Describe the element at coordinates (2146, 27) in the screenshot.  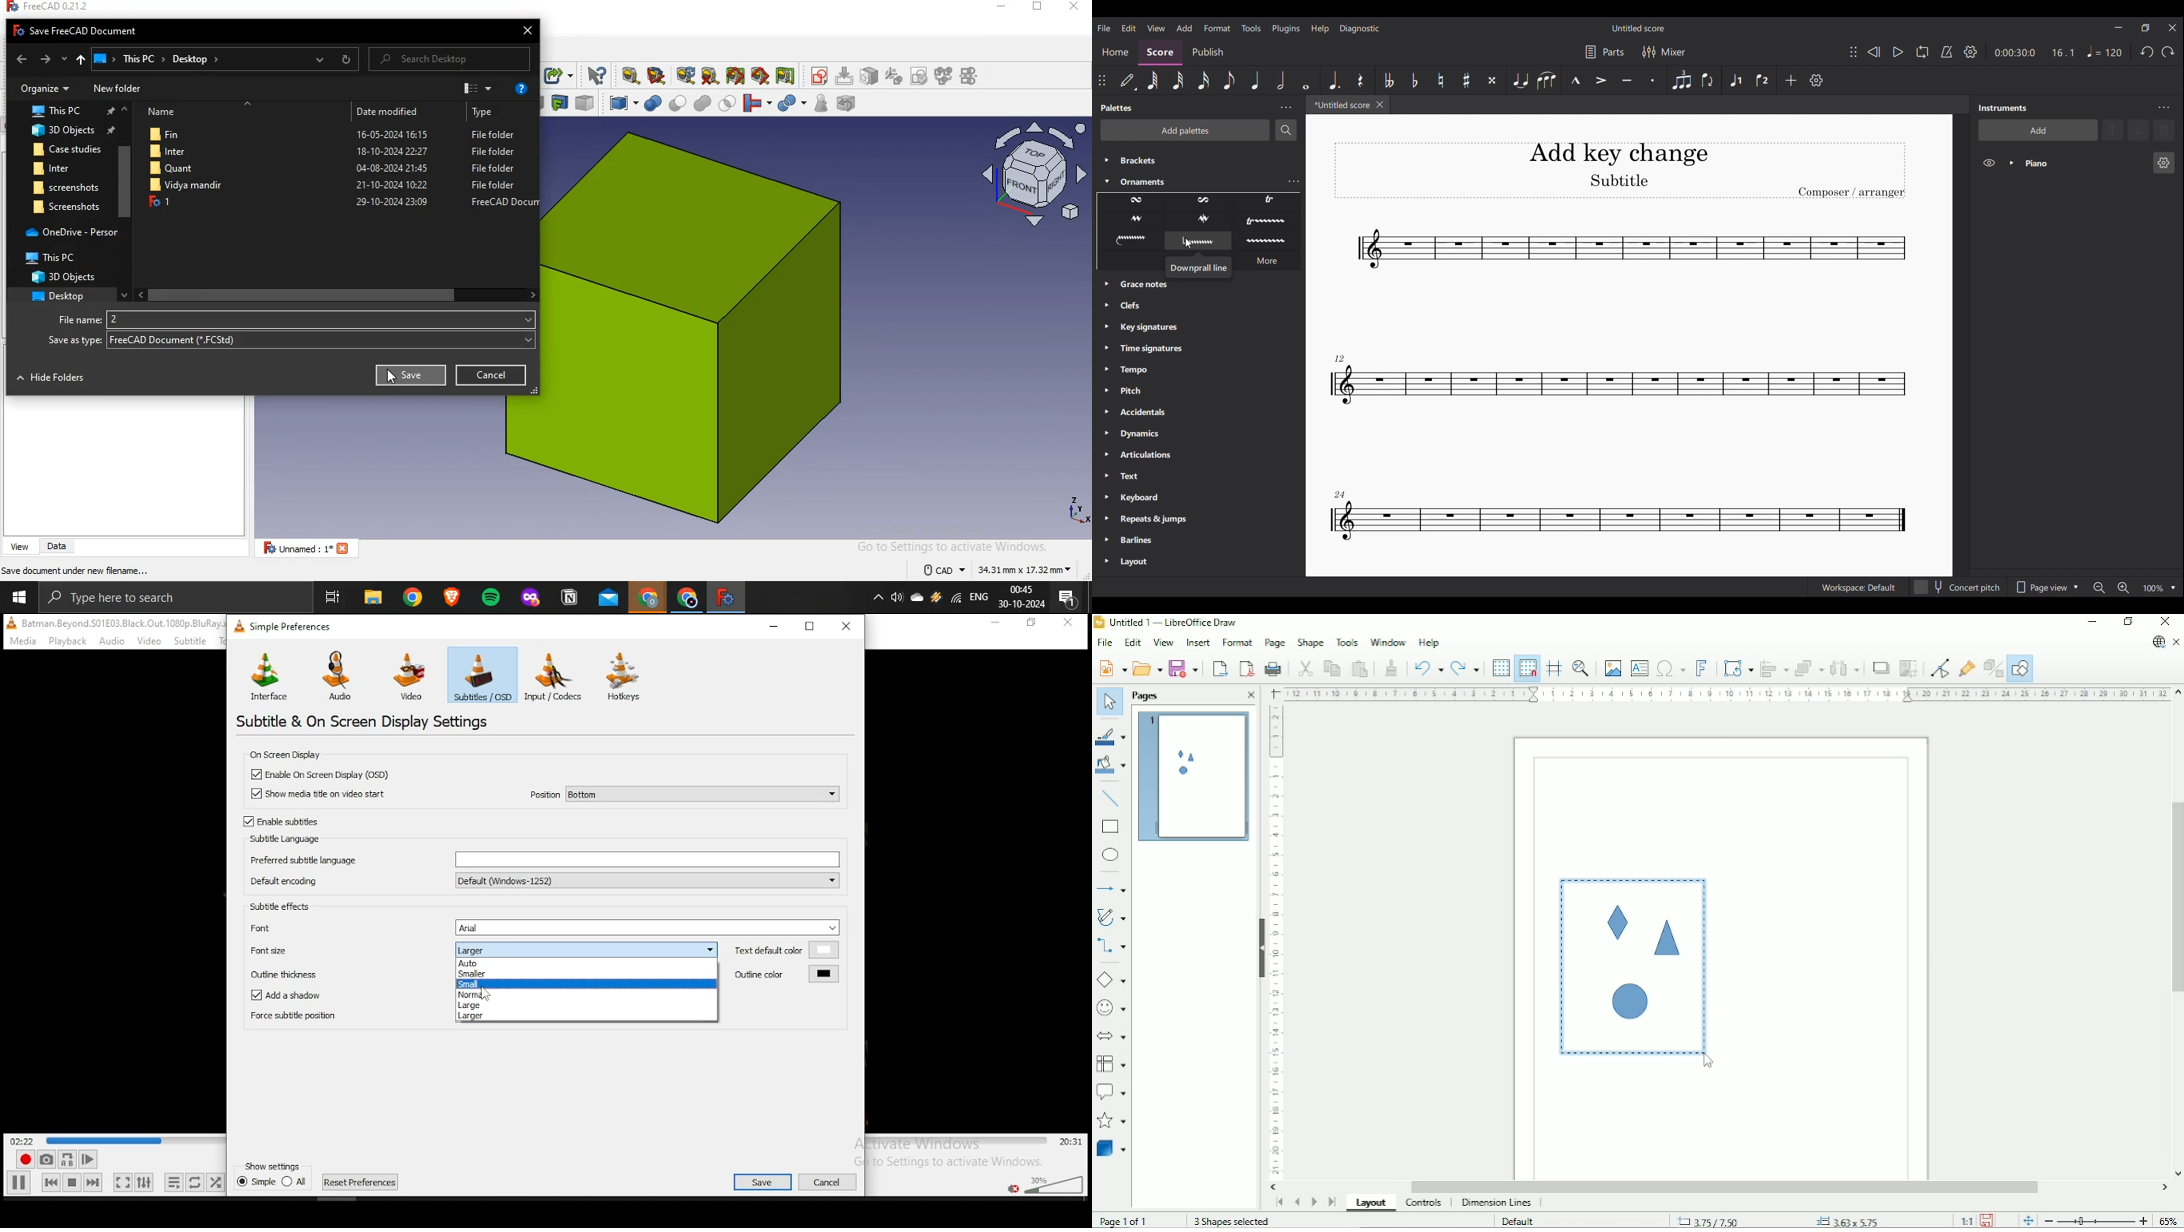
I see `Show interface in a smaller tab` at that location.